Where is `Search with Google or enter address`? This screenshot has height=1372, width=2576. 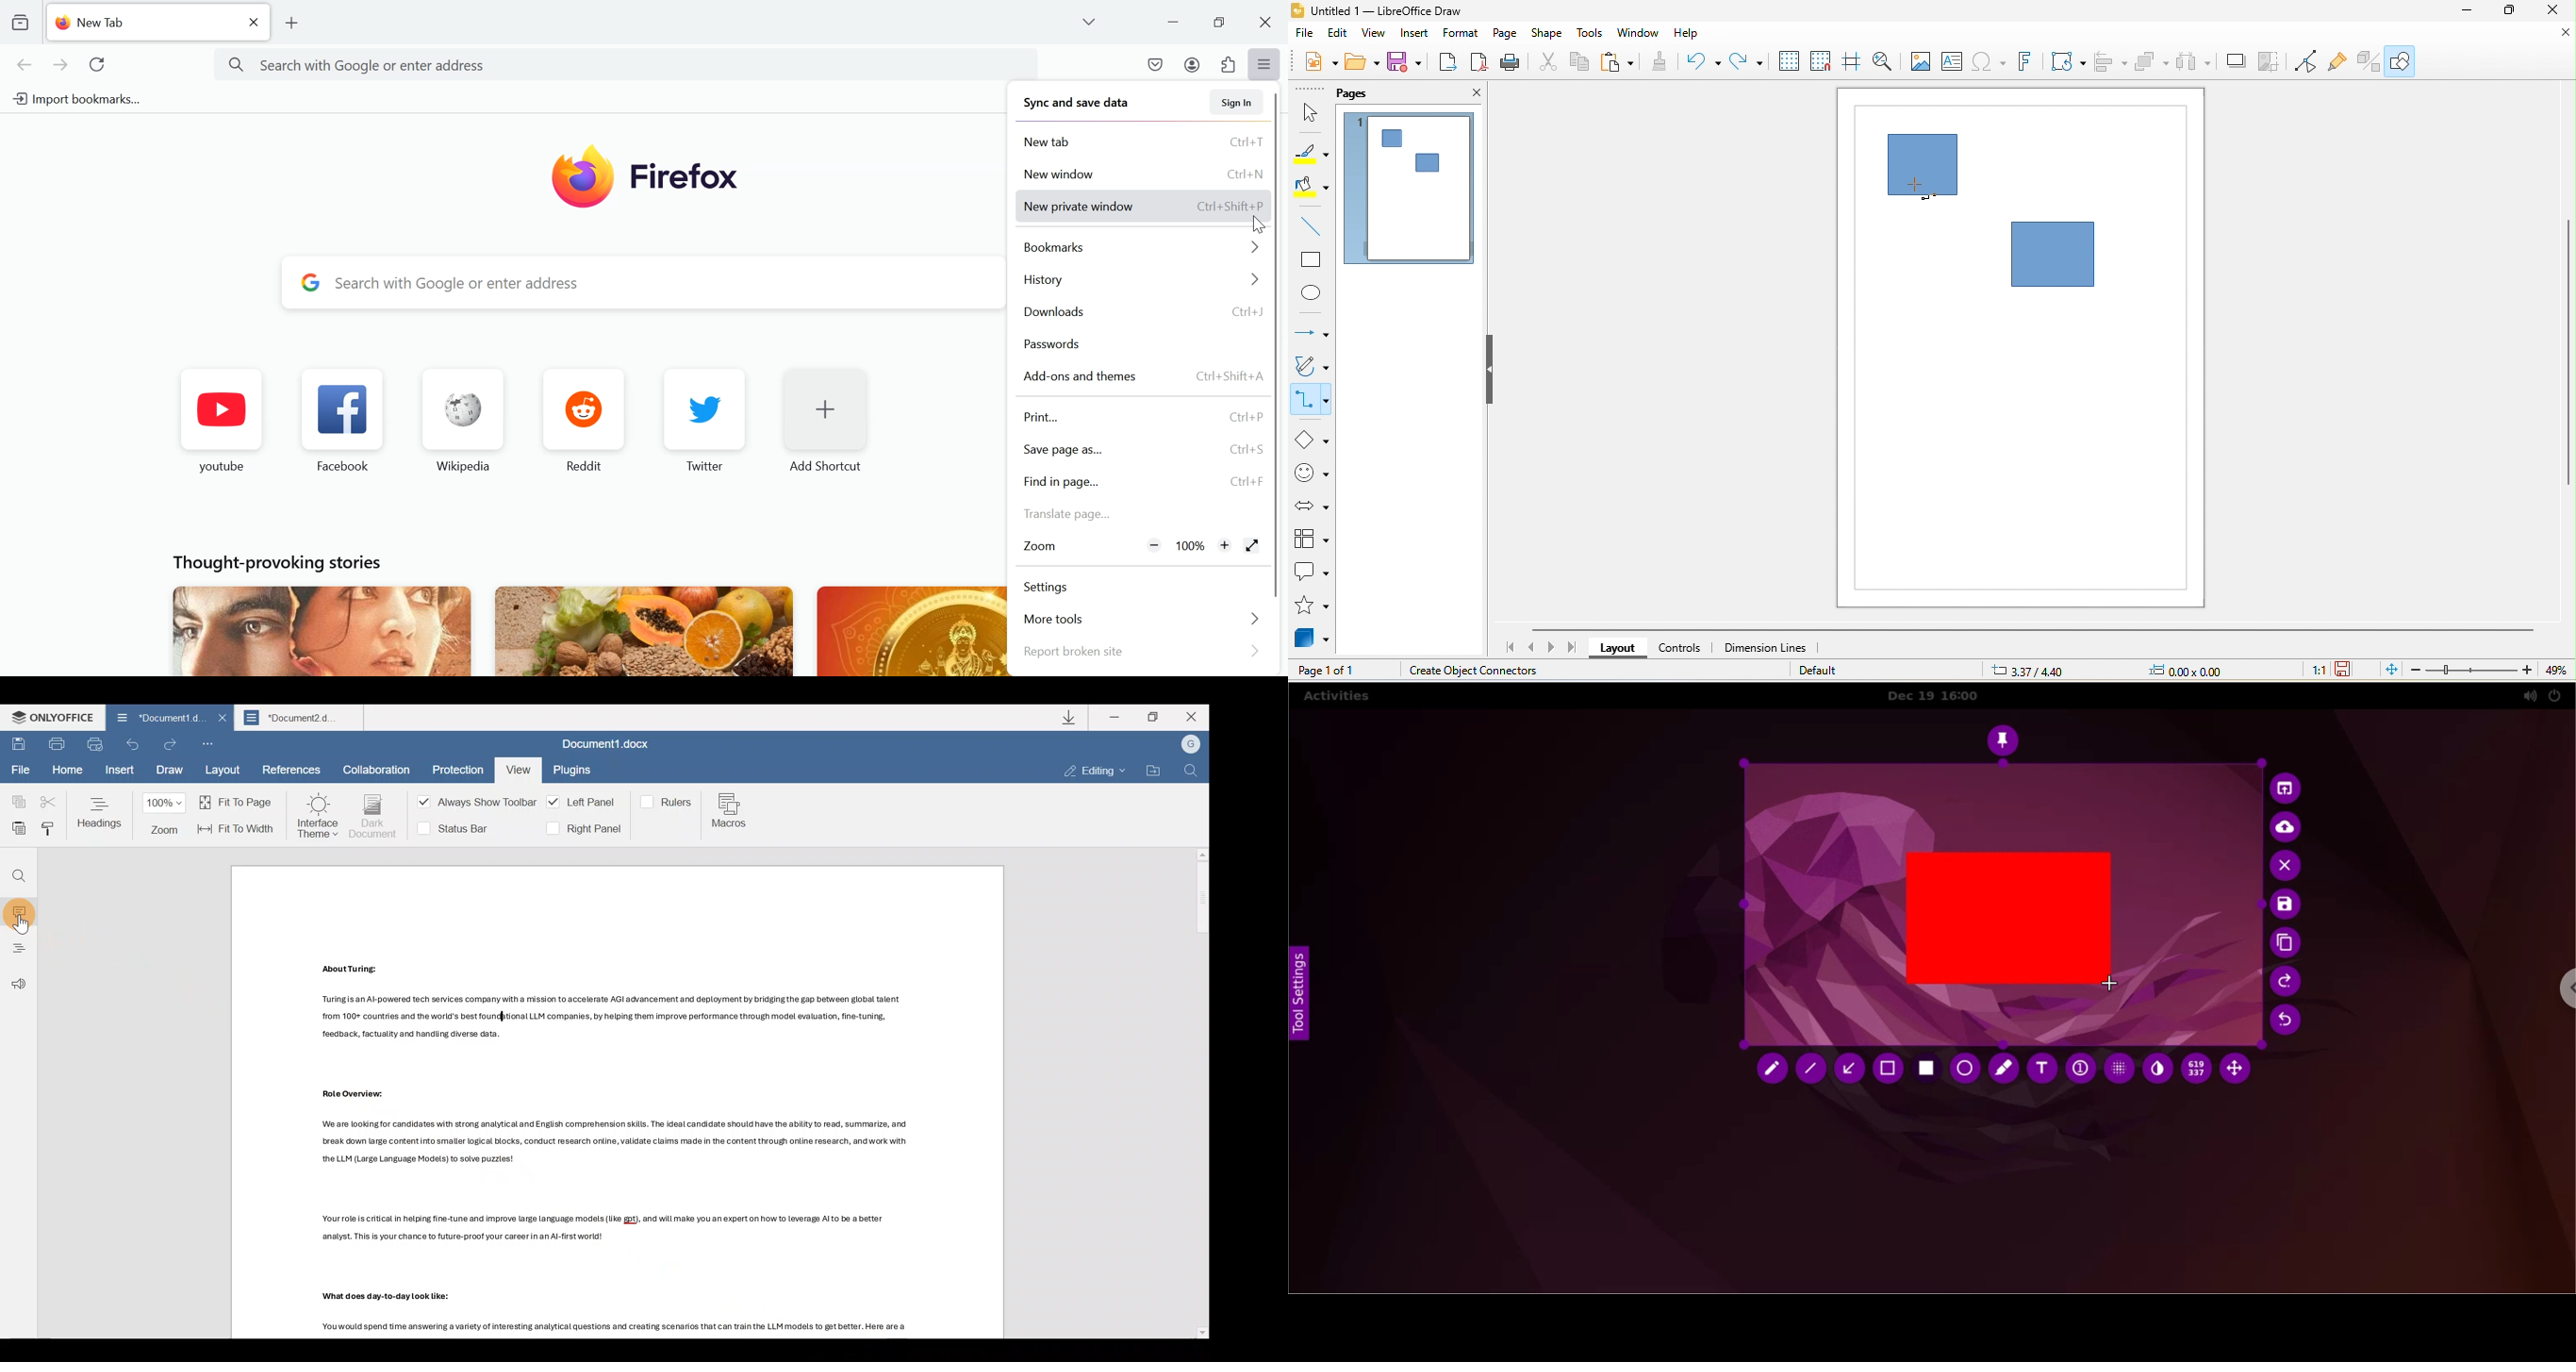
Search with Google or enter address is located at coordinates (631, 64).